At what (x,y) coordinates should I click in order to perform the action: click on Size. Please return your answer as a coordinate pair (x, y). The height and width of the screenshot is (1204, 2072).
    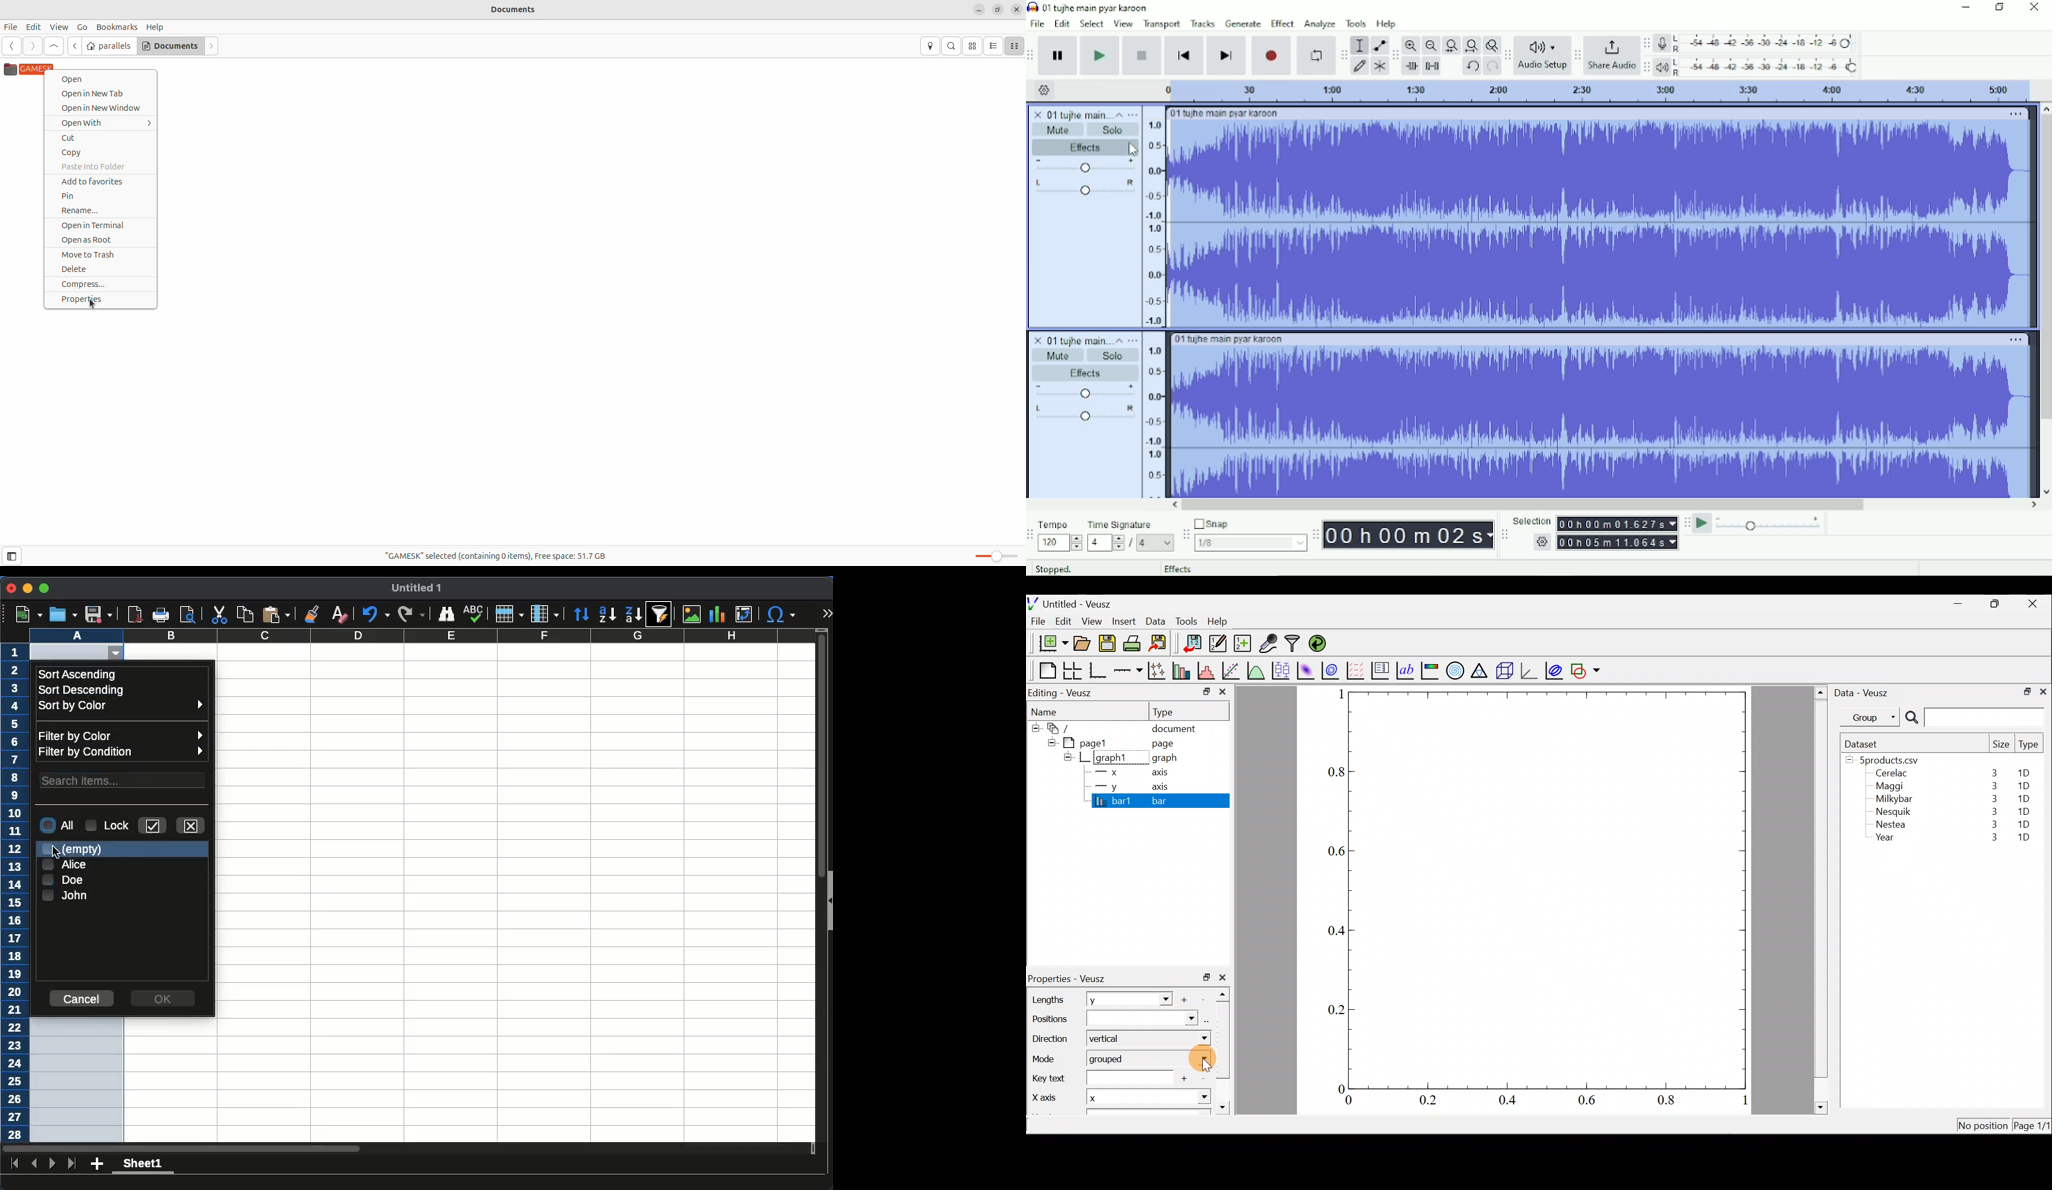
    Looking at the image, I should click on (2001, 745).